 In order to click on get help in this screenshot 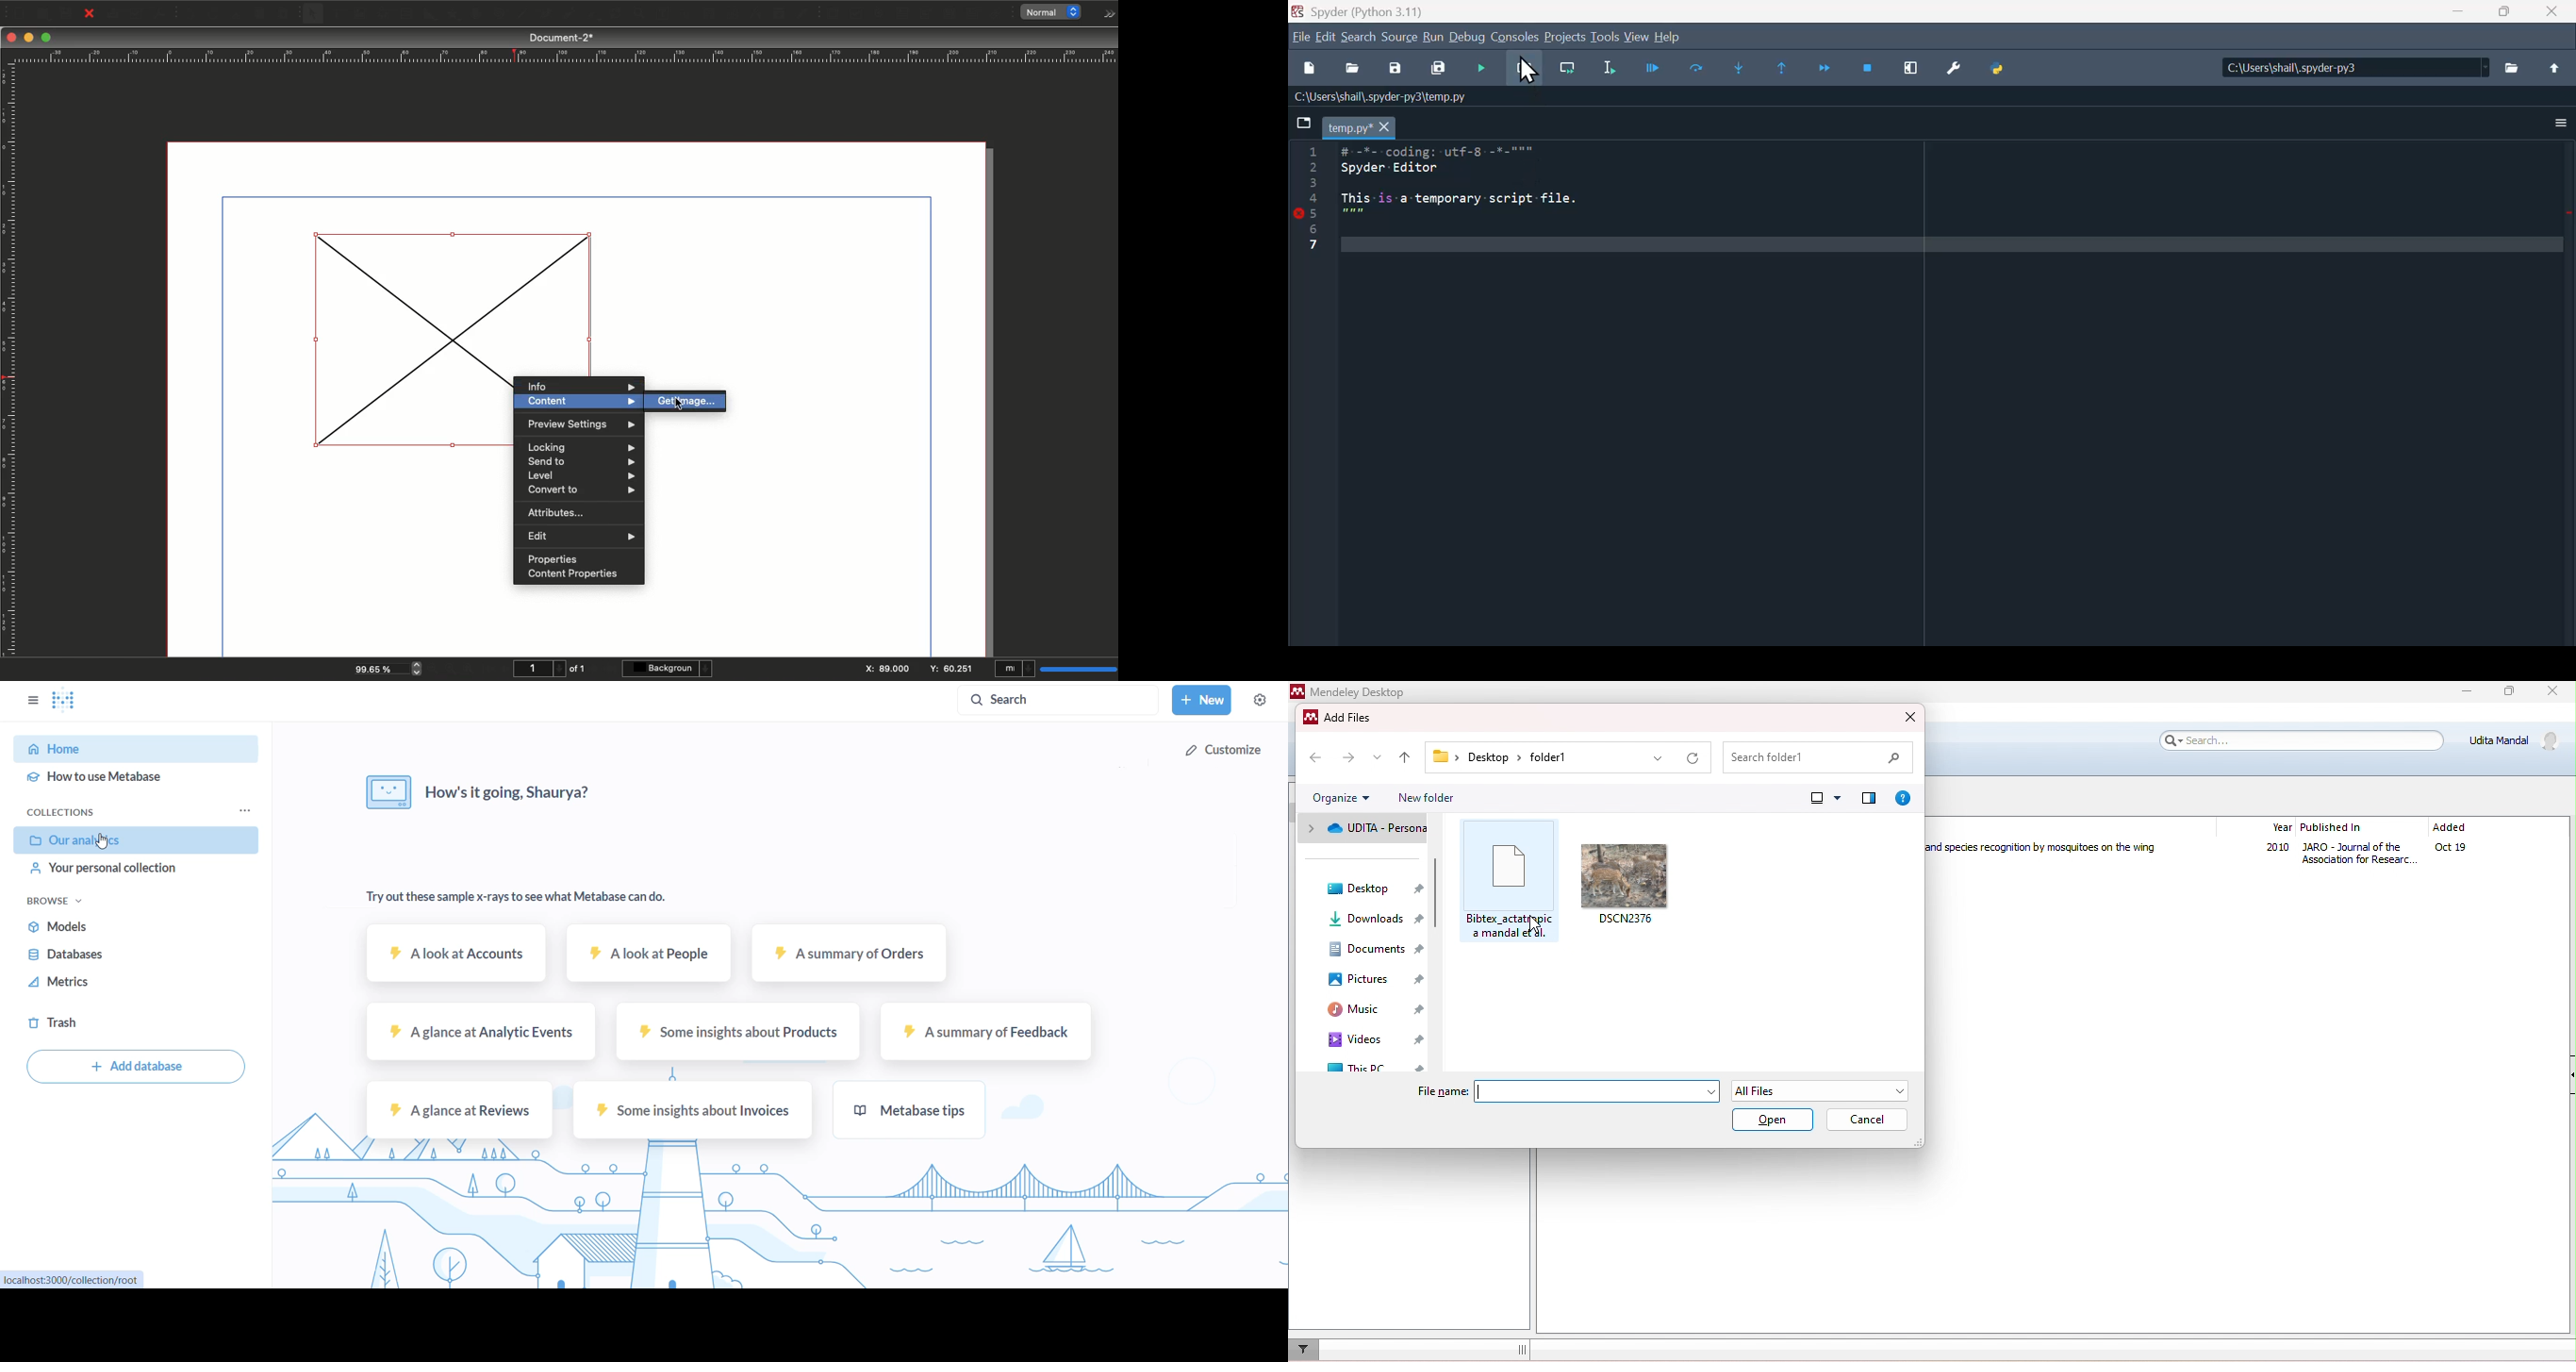, I will do `click(1905, 796)`.